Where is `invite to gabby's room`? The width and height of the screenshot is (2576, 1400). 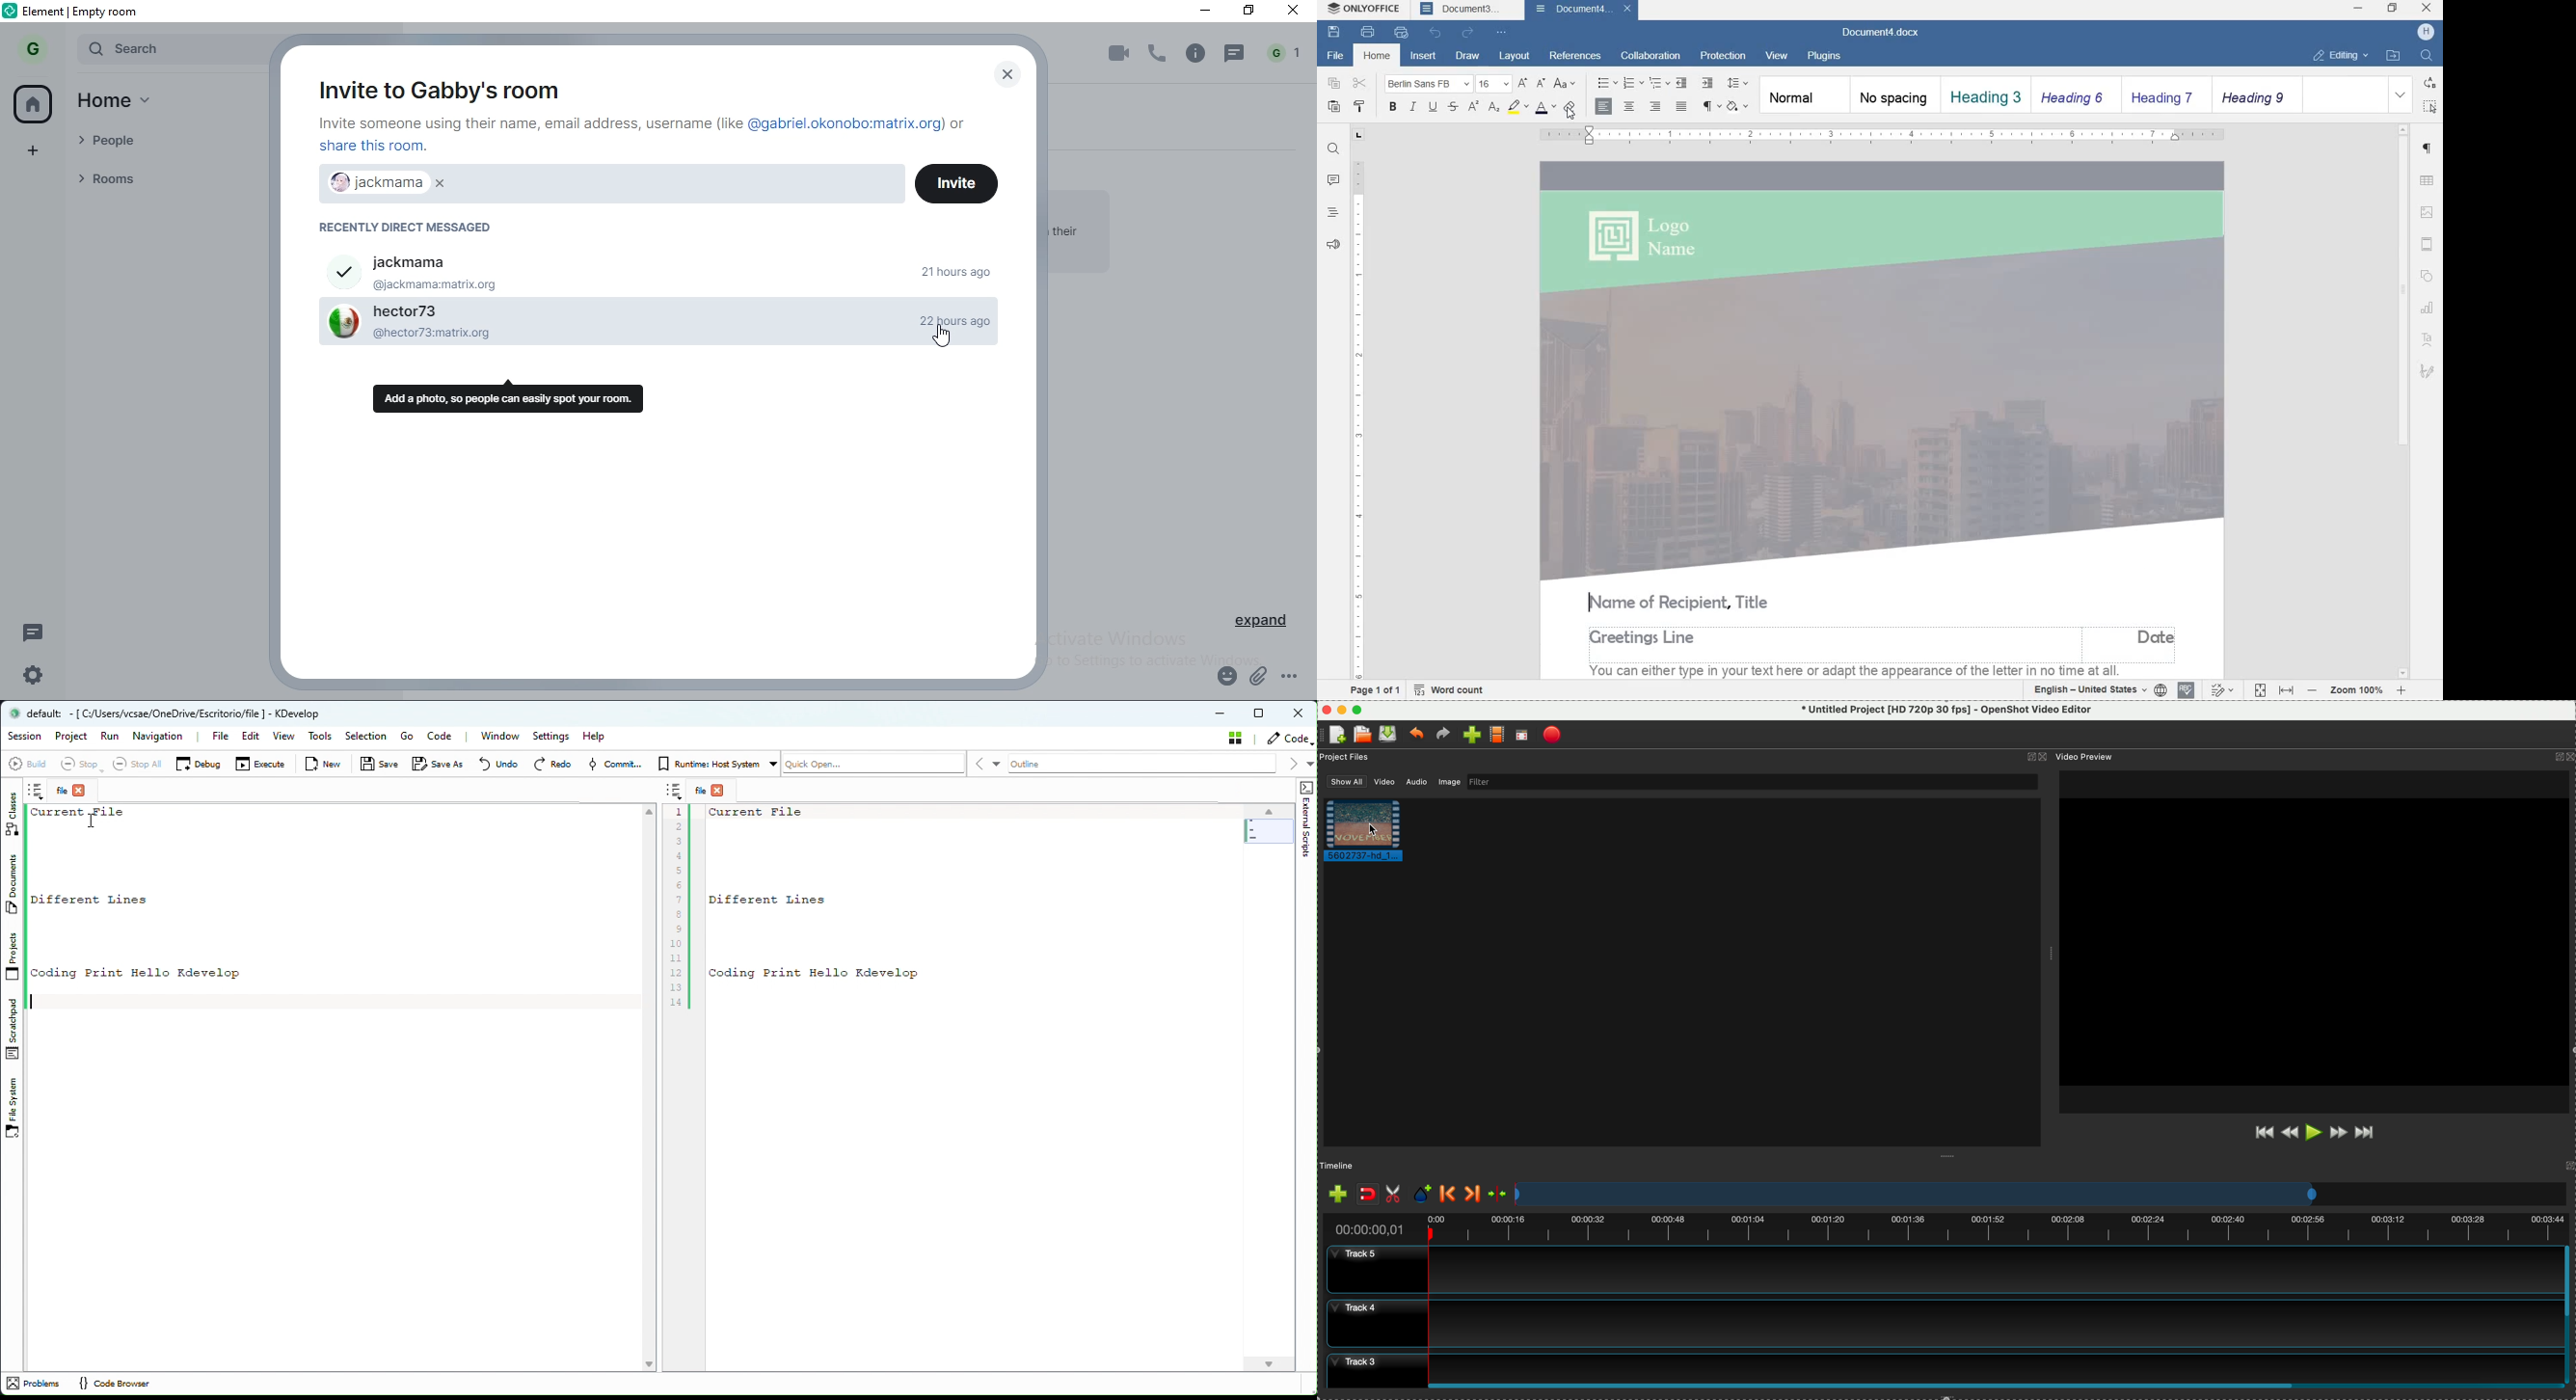
invite to gabby's room is located at coordinates (435, 87).